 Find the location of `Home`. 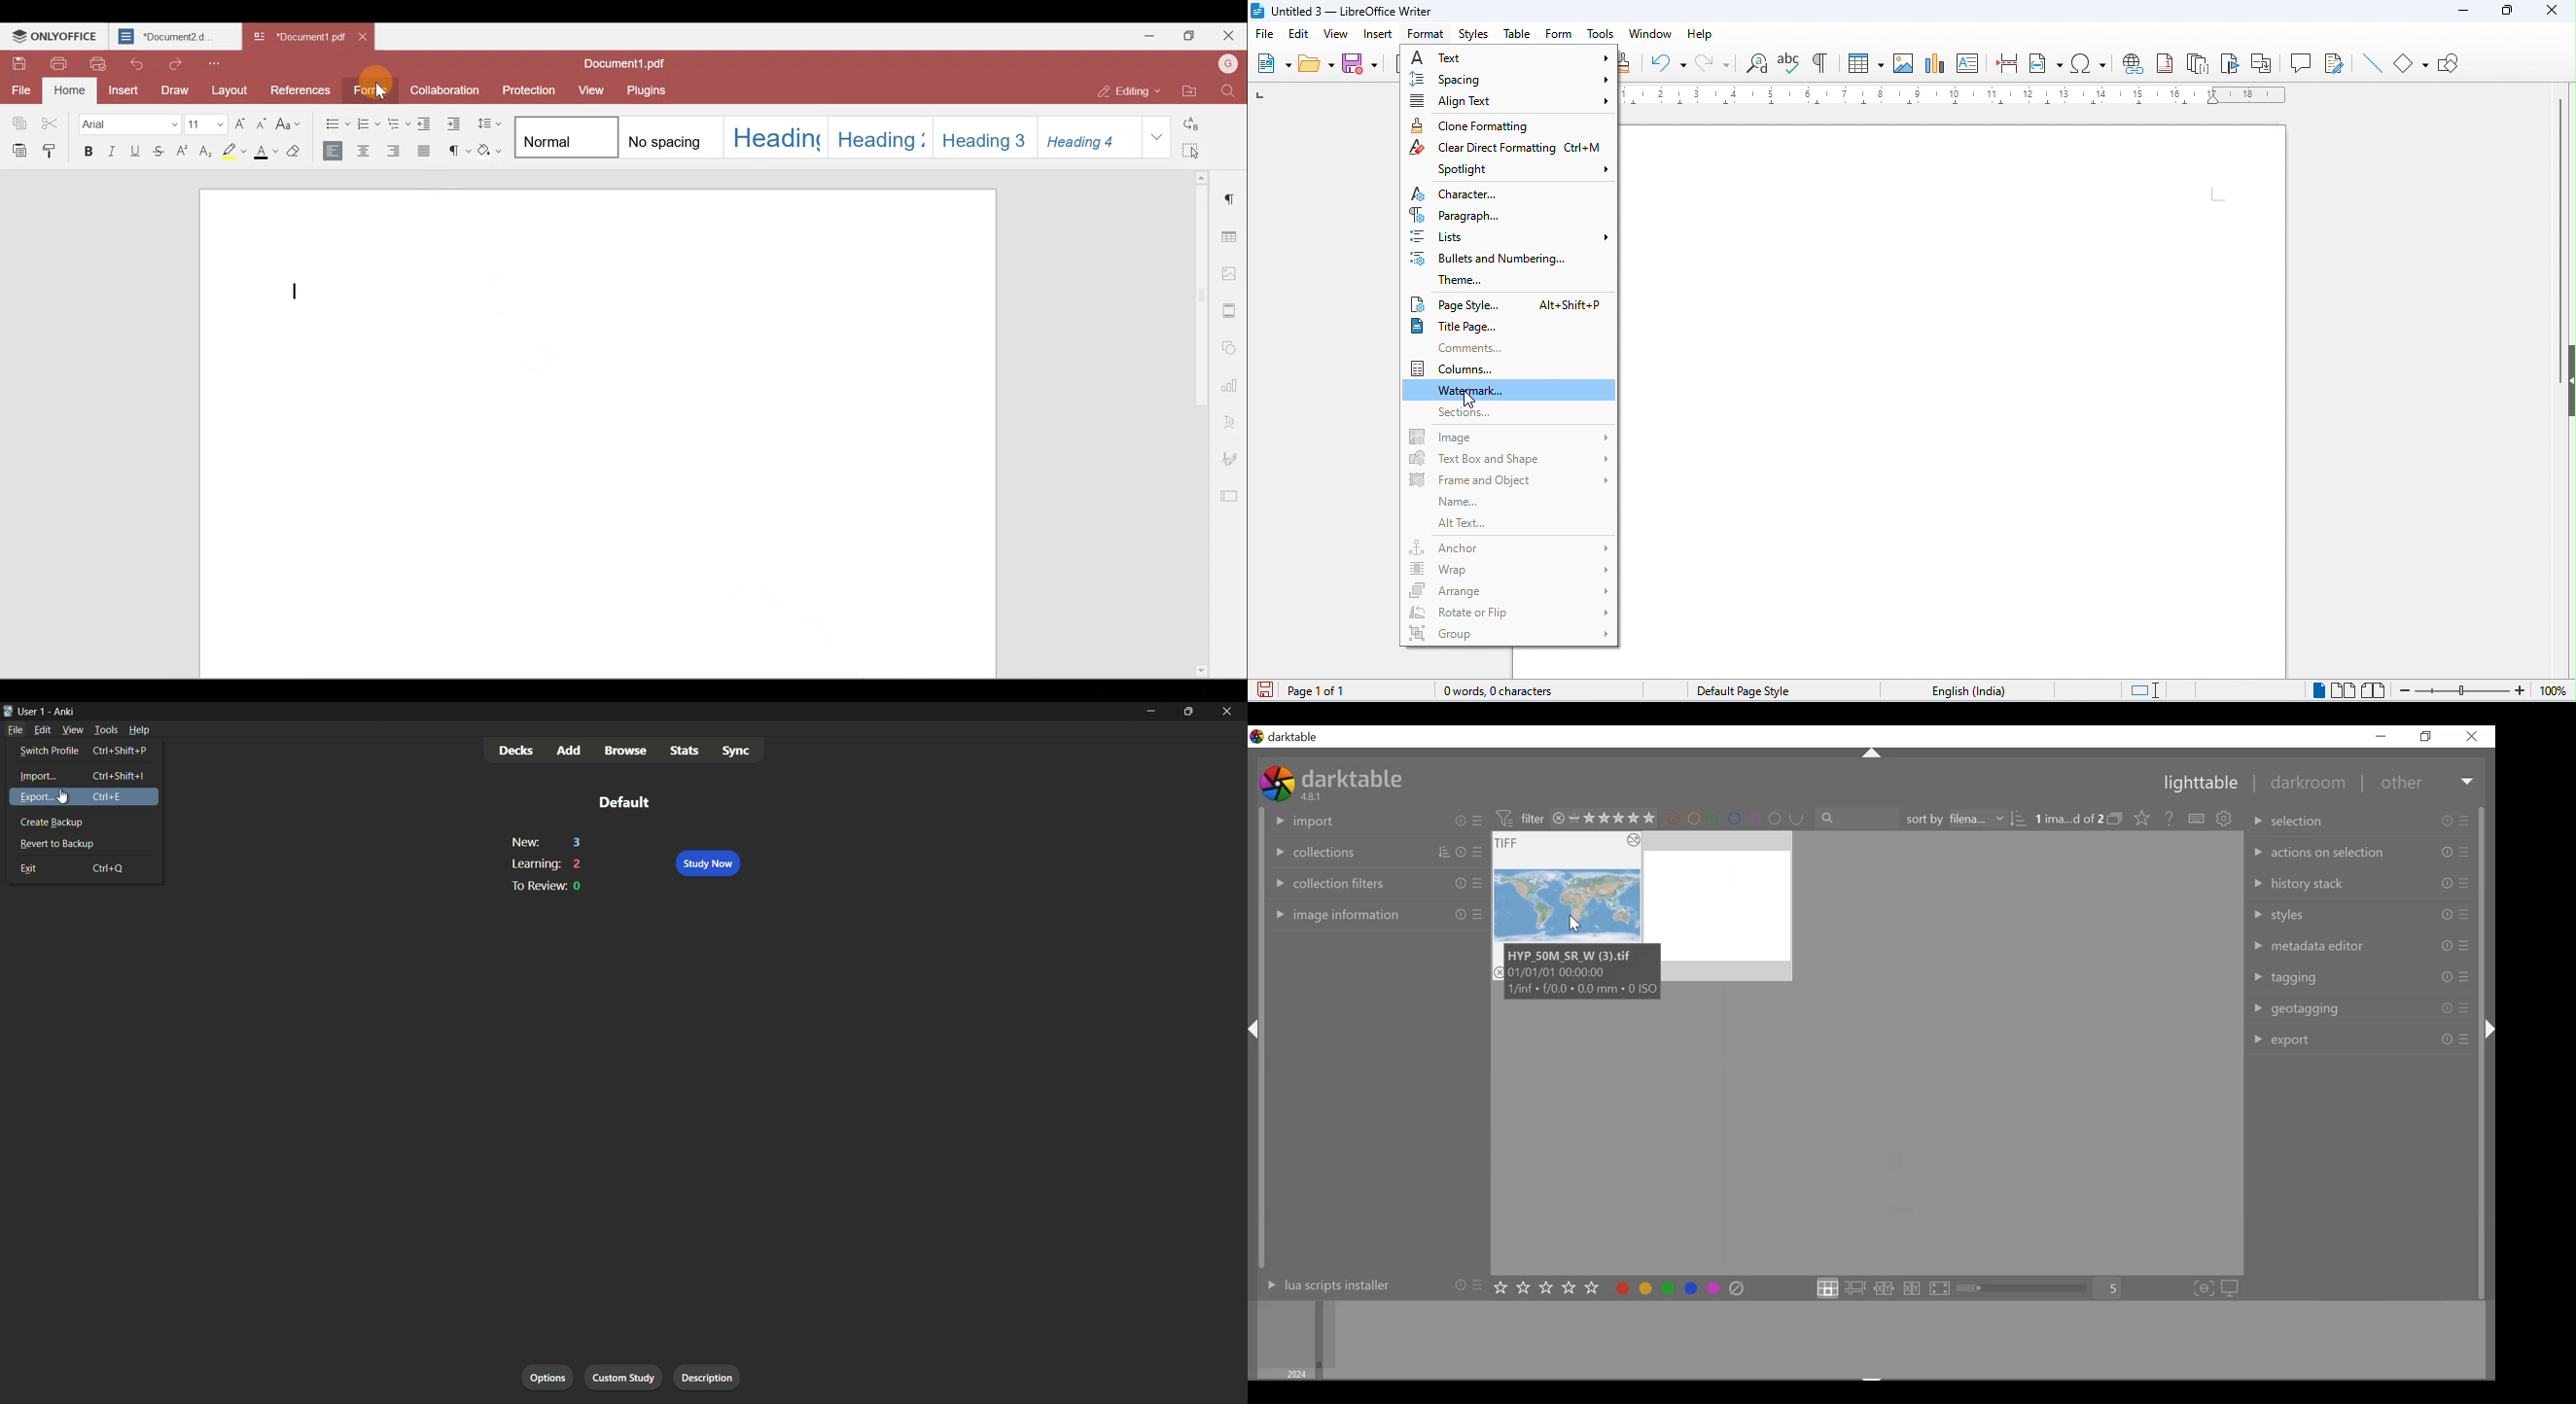

Home is located at coordinates (71, 91).